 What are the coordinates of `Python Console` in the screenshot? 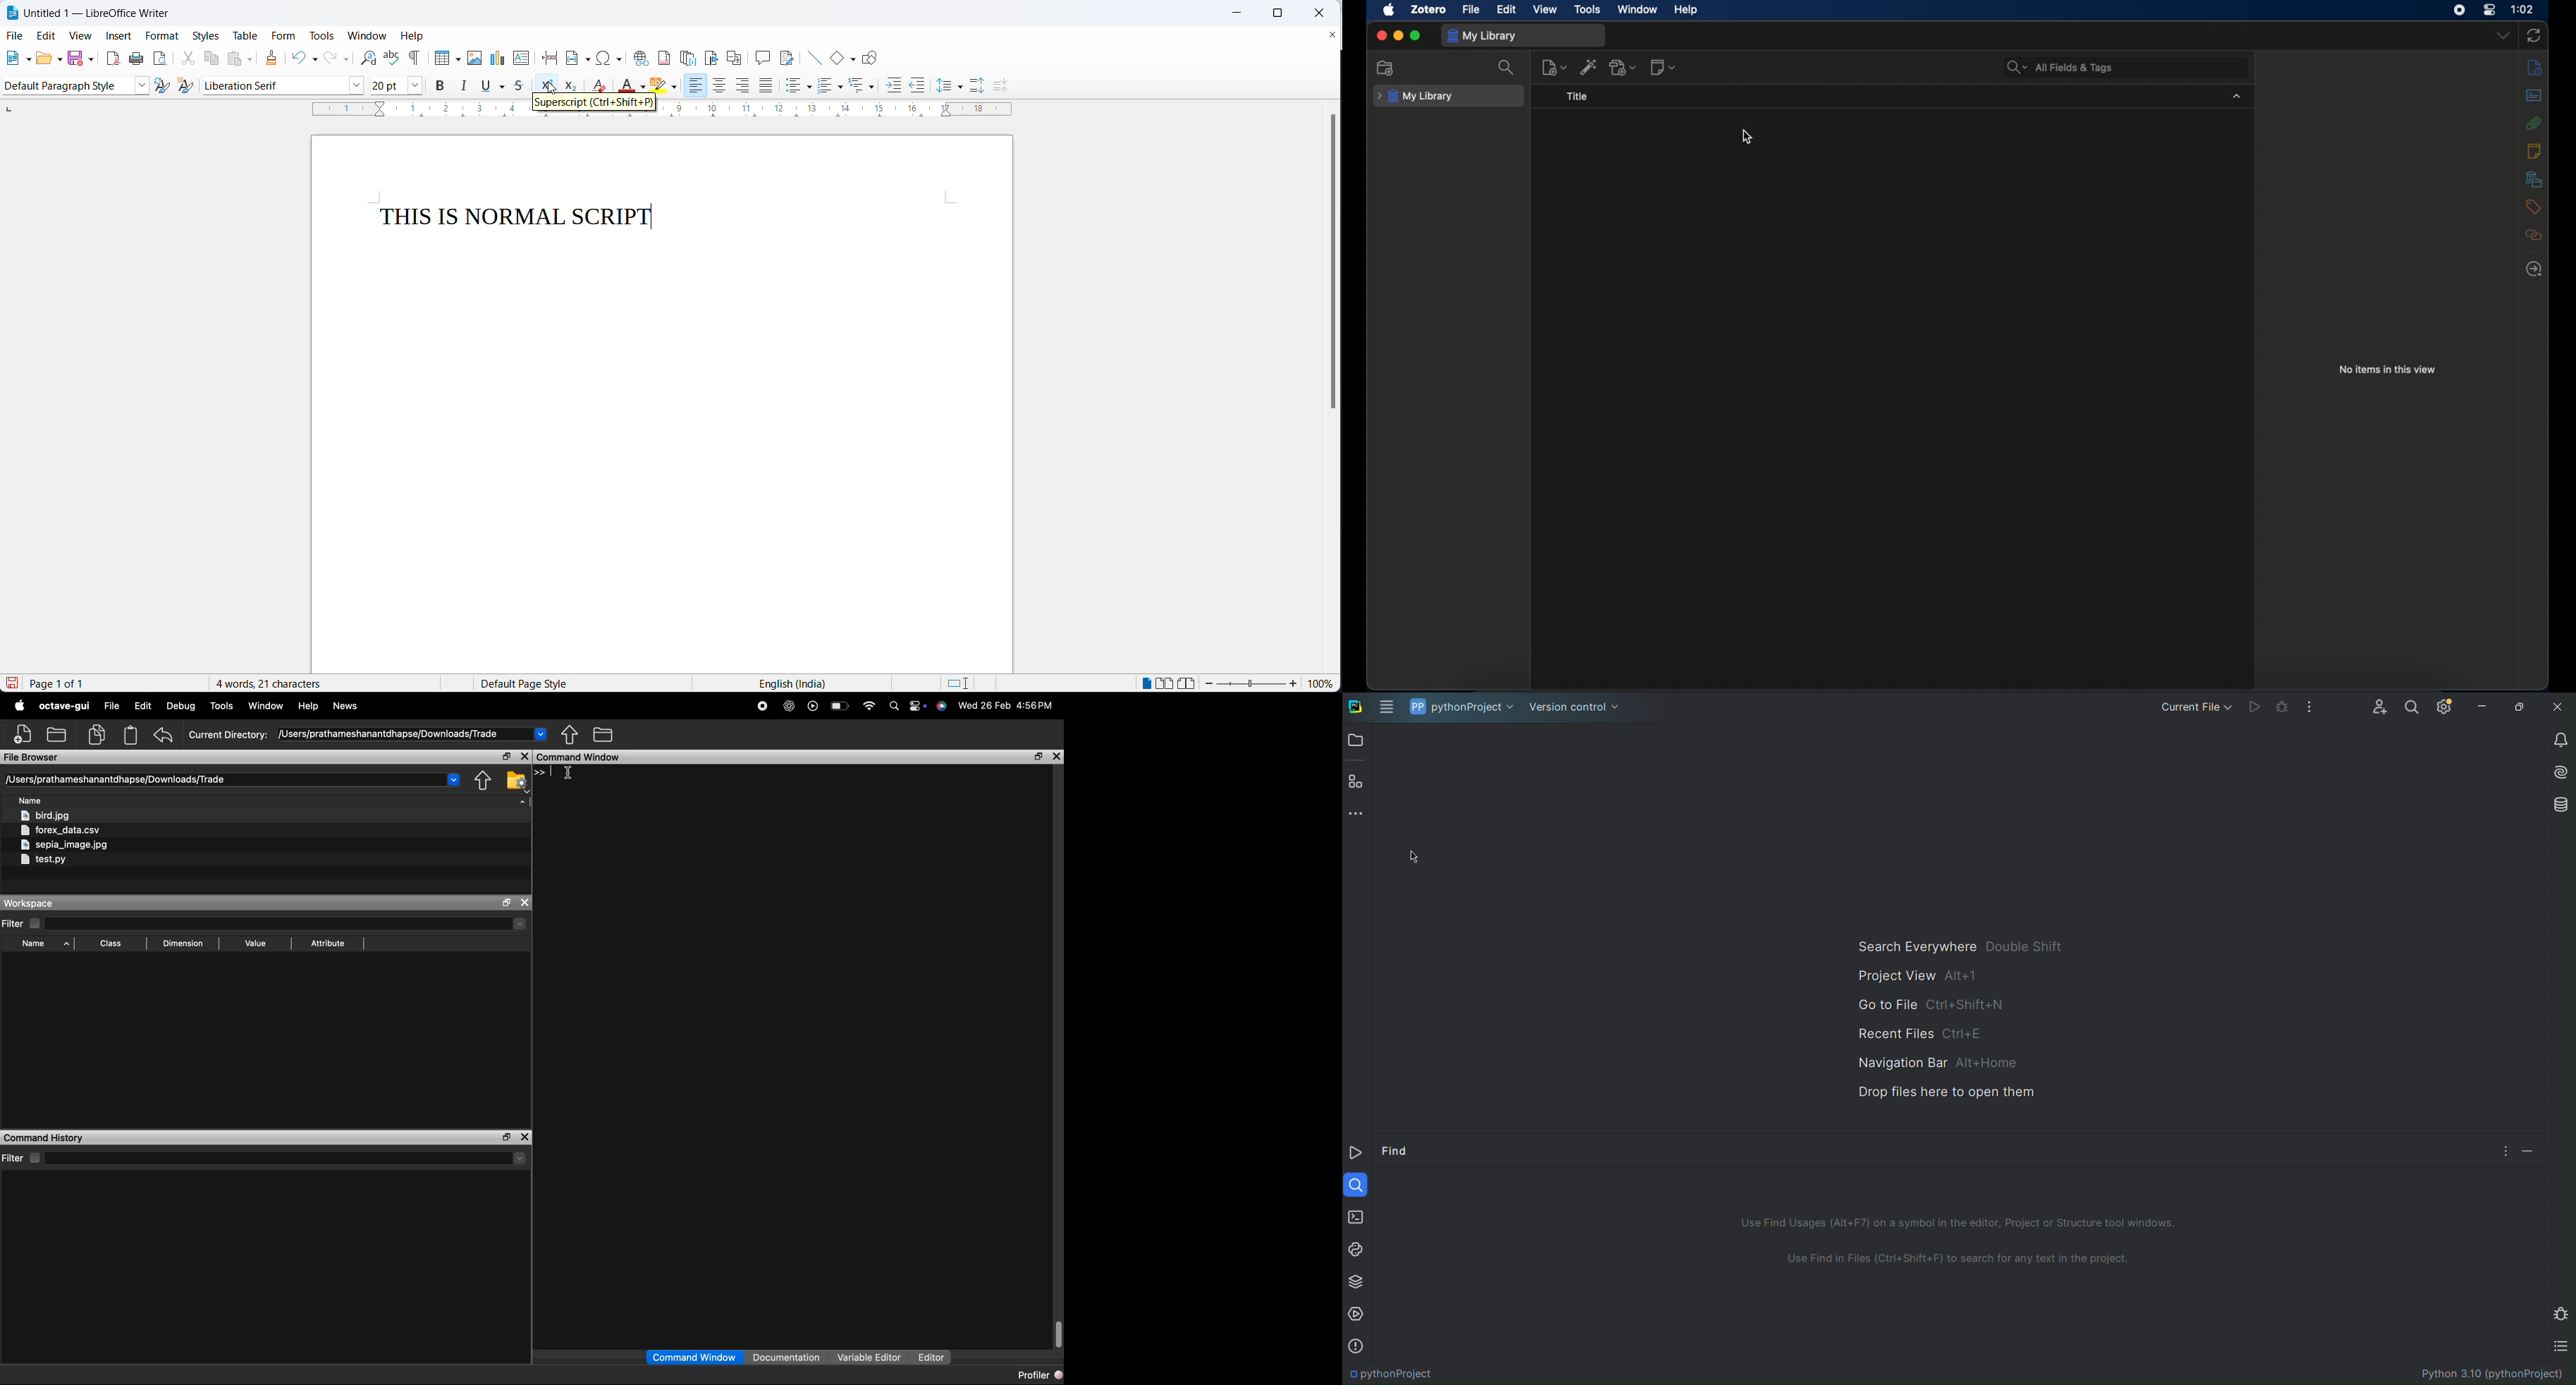 It's located at (1358, 1249).